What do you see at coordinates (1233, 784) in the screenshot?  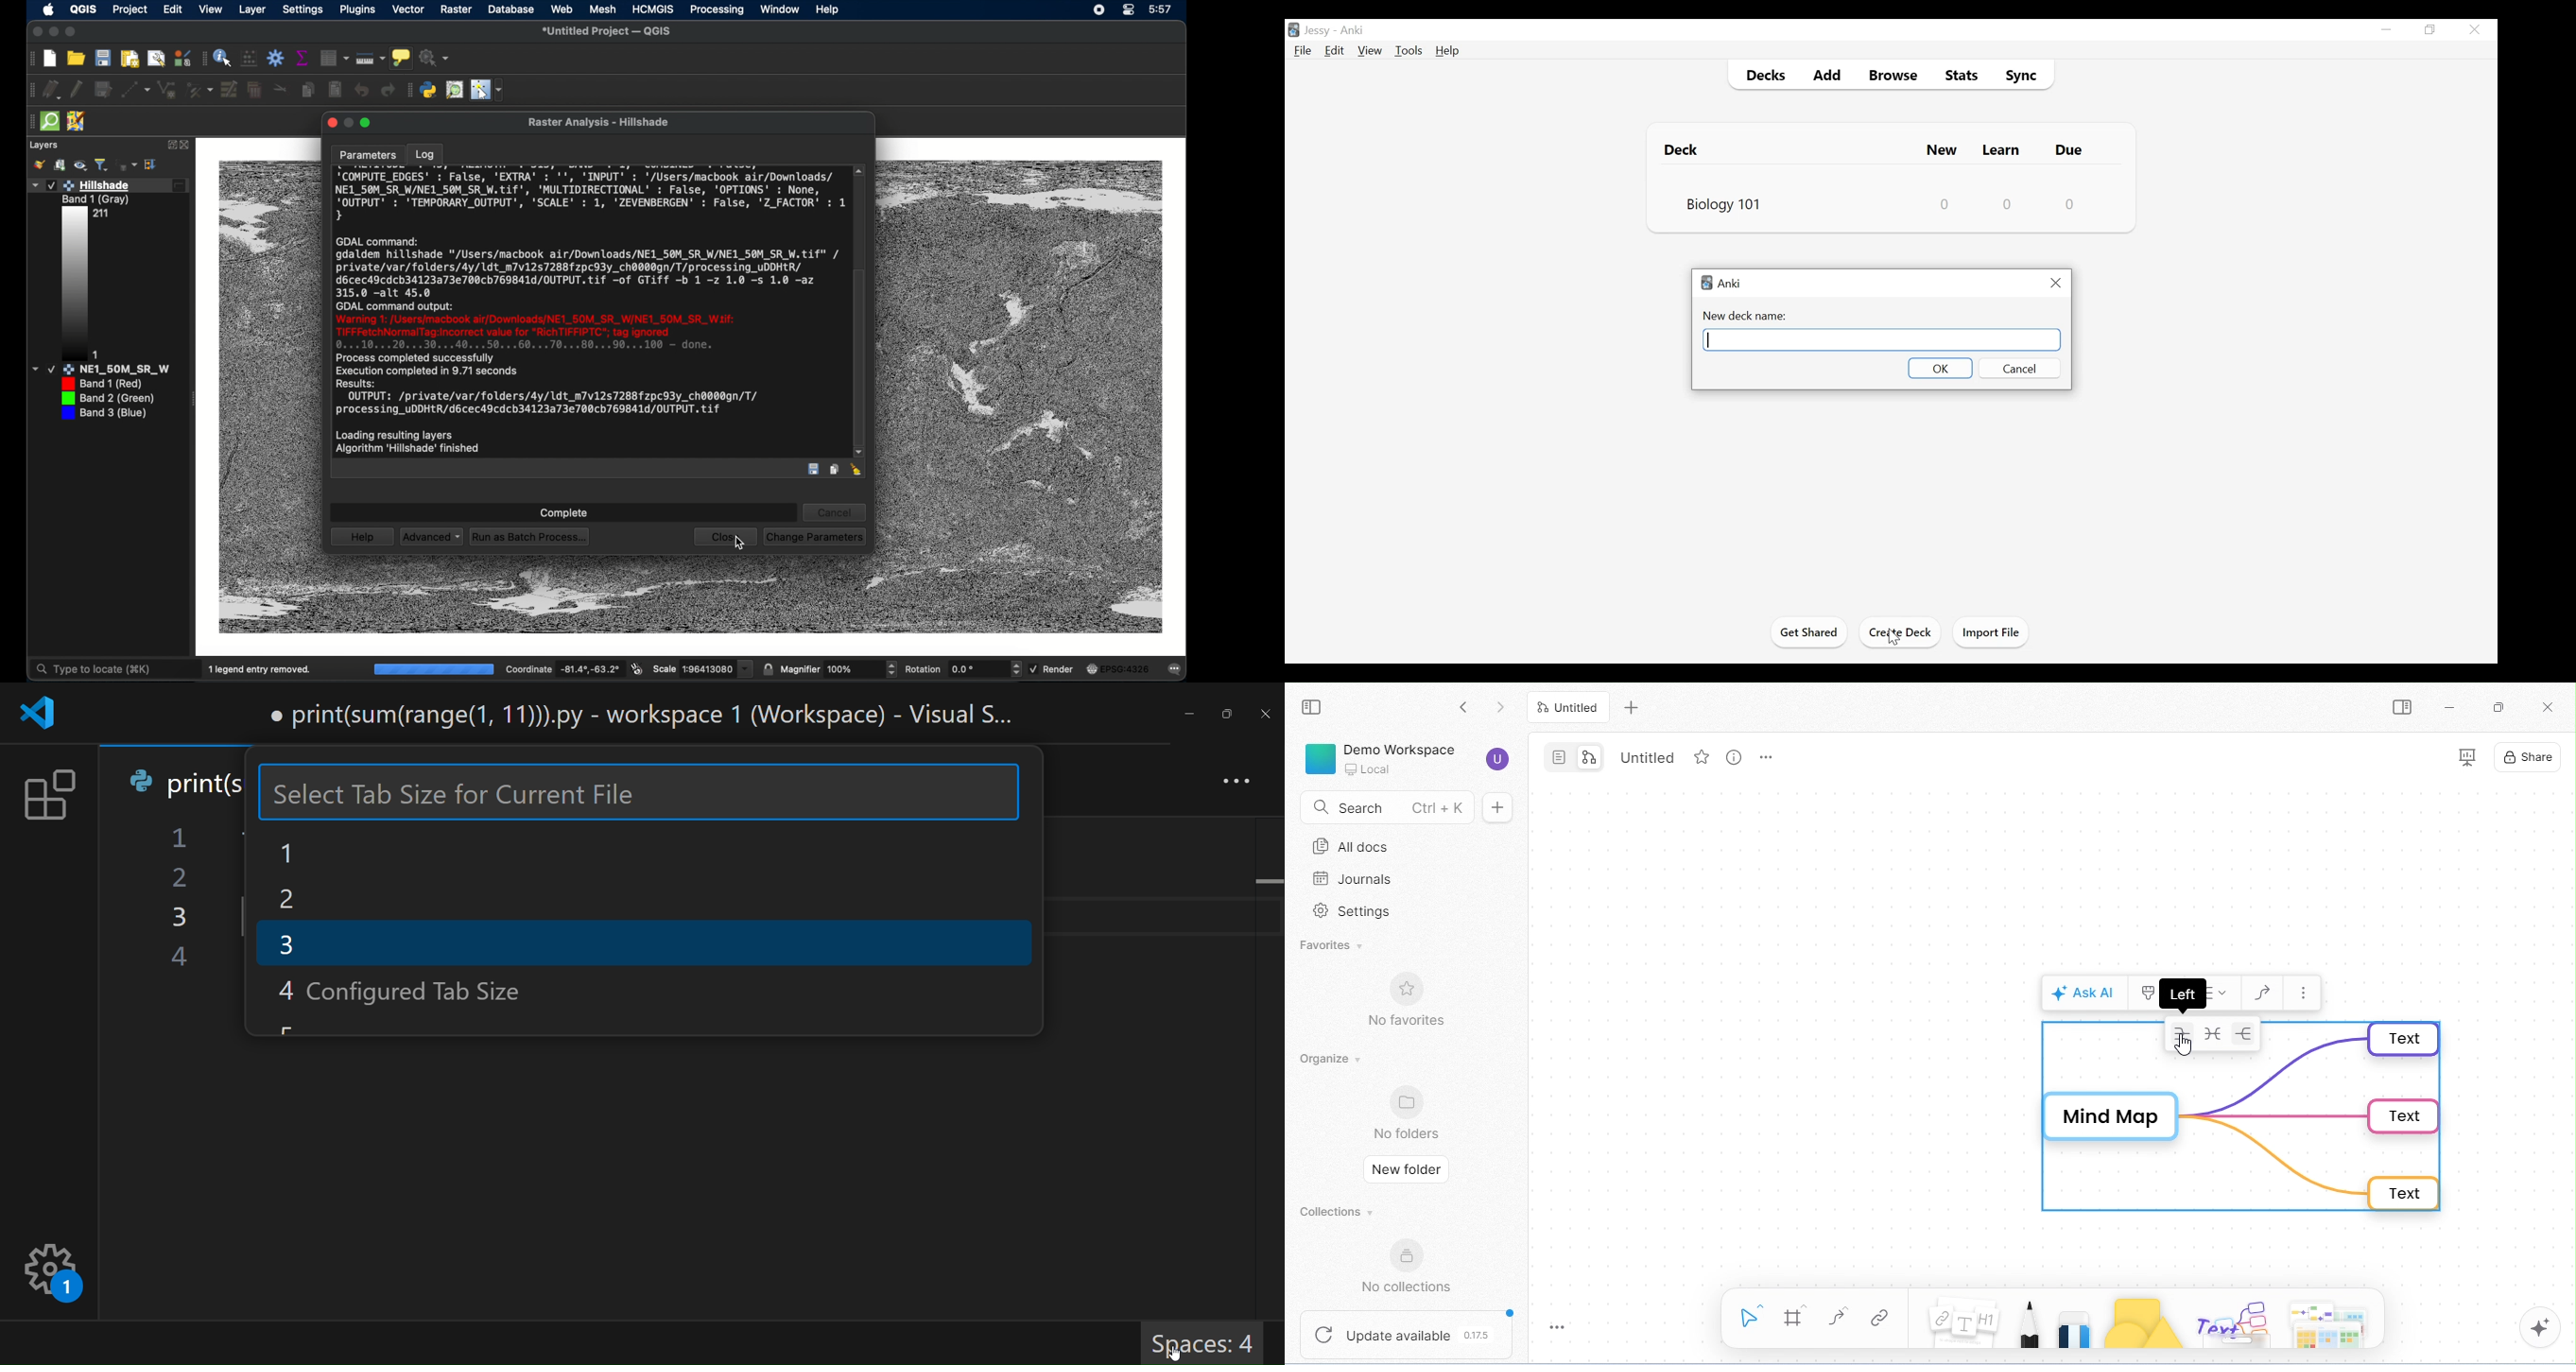 I see `more` at bounding box center [1233, 784].